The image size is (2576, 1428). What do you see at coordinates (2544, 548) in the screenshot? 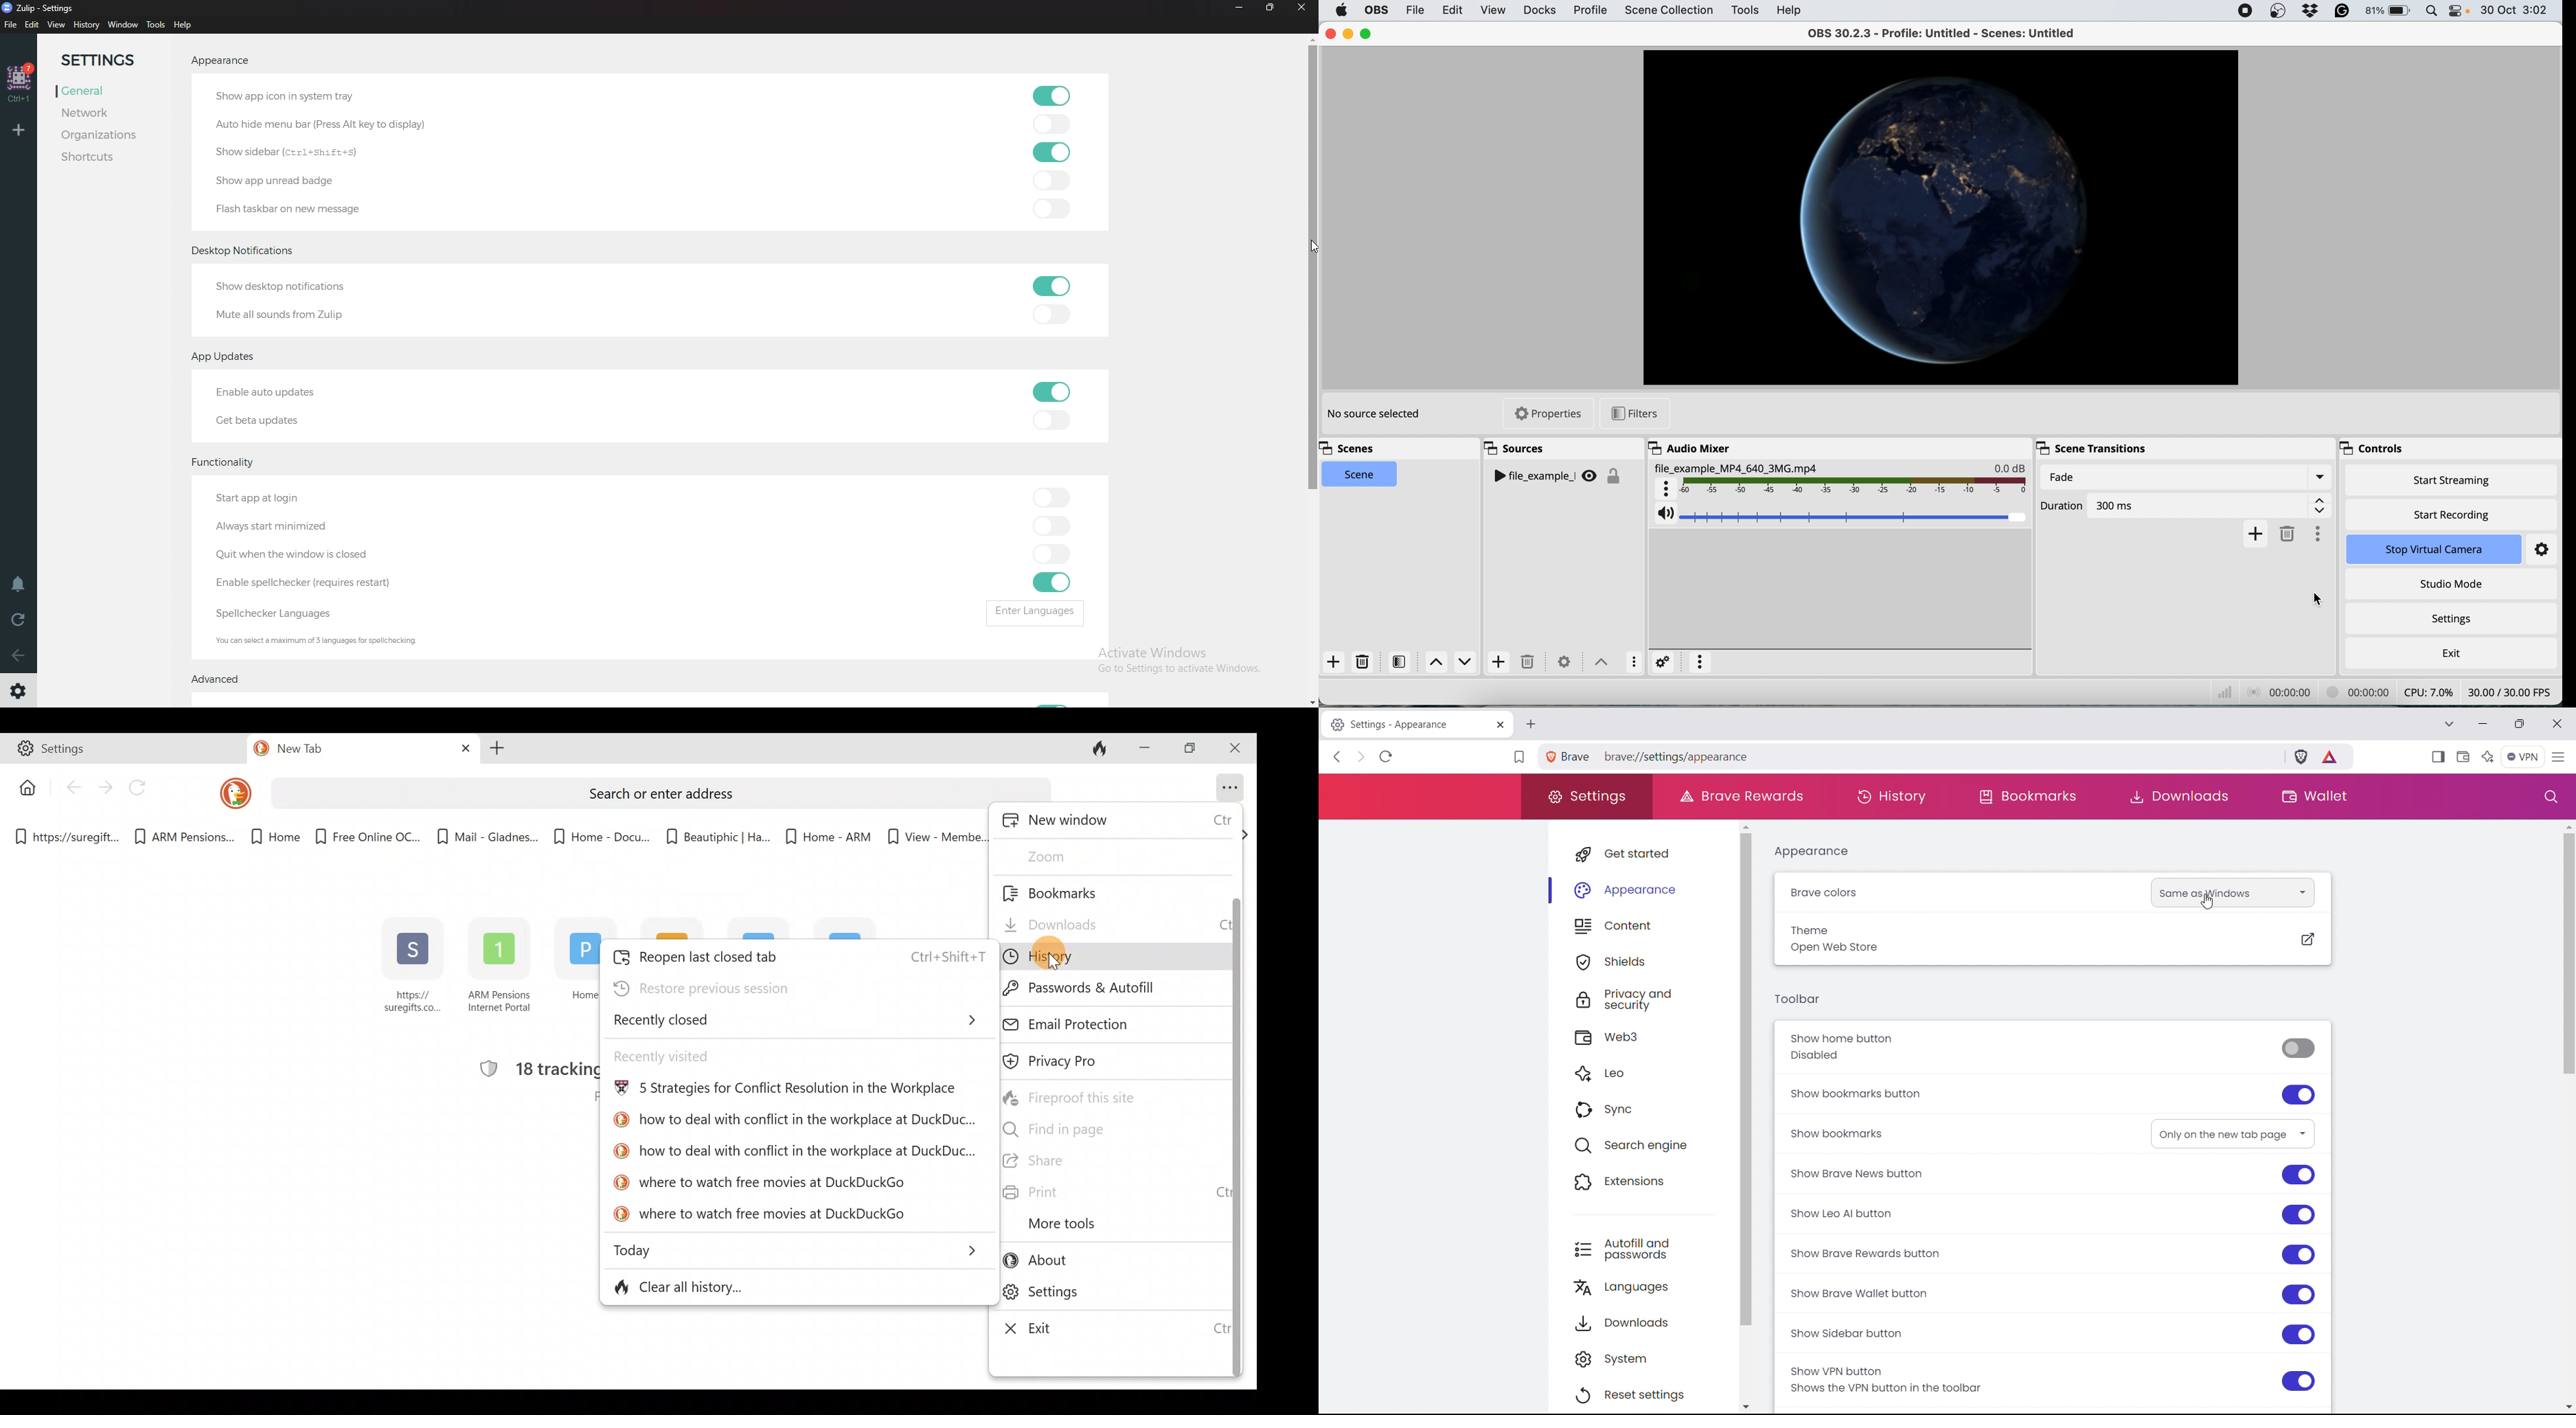
I see `settings` at bounding box center [2544, 548].